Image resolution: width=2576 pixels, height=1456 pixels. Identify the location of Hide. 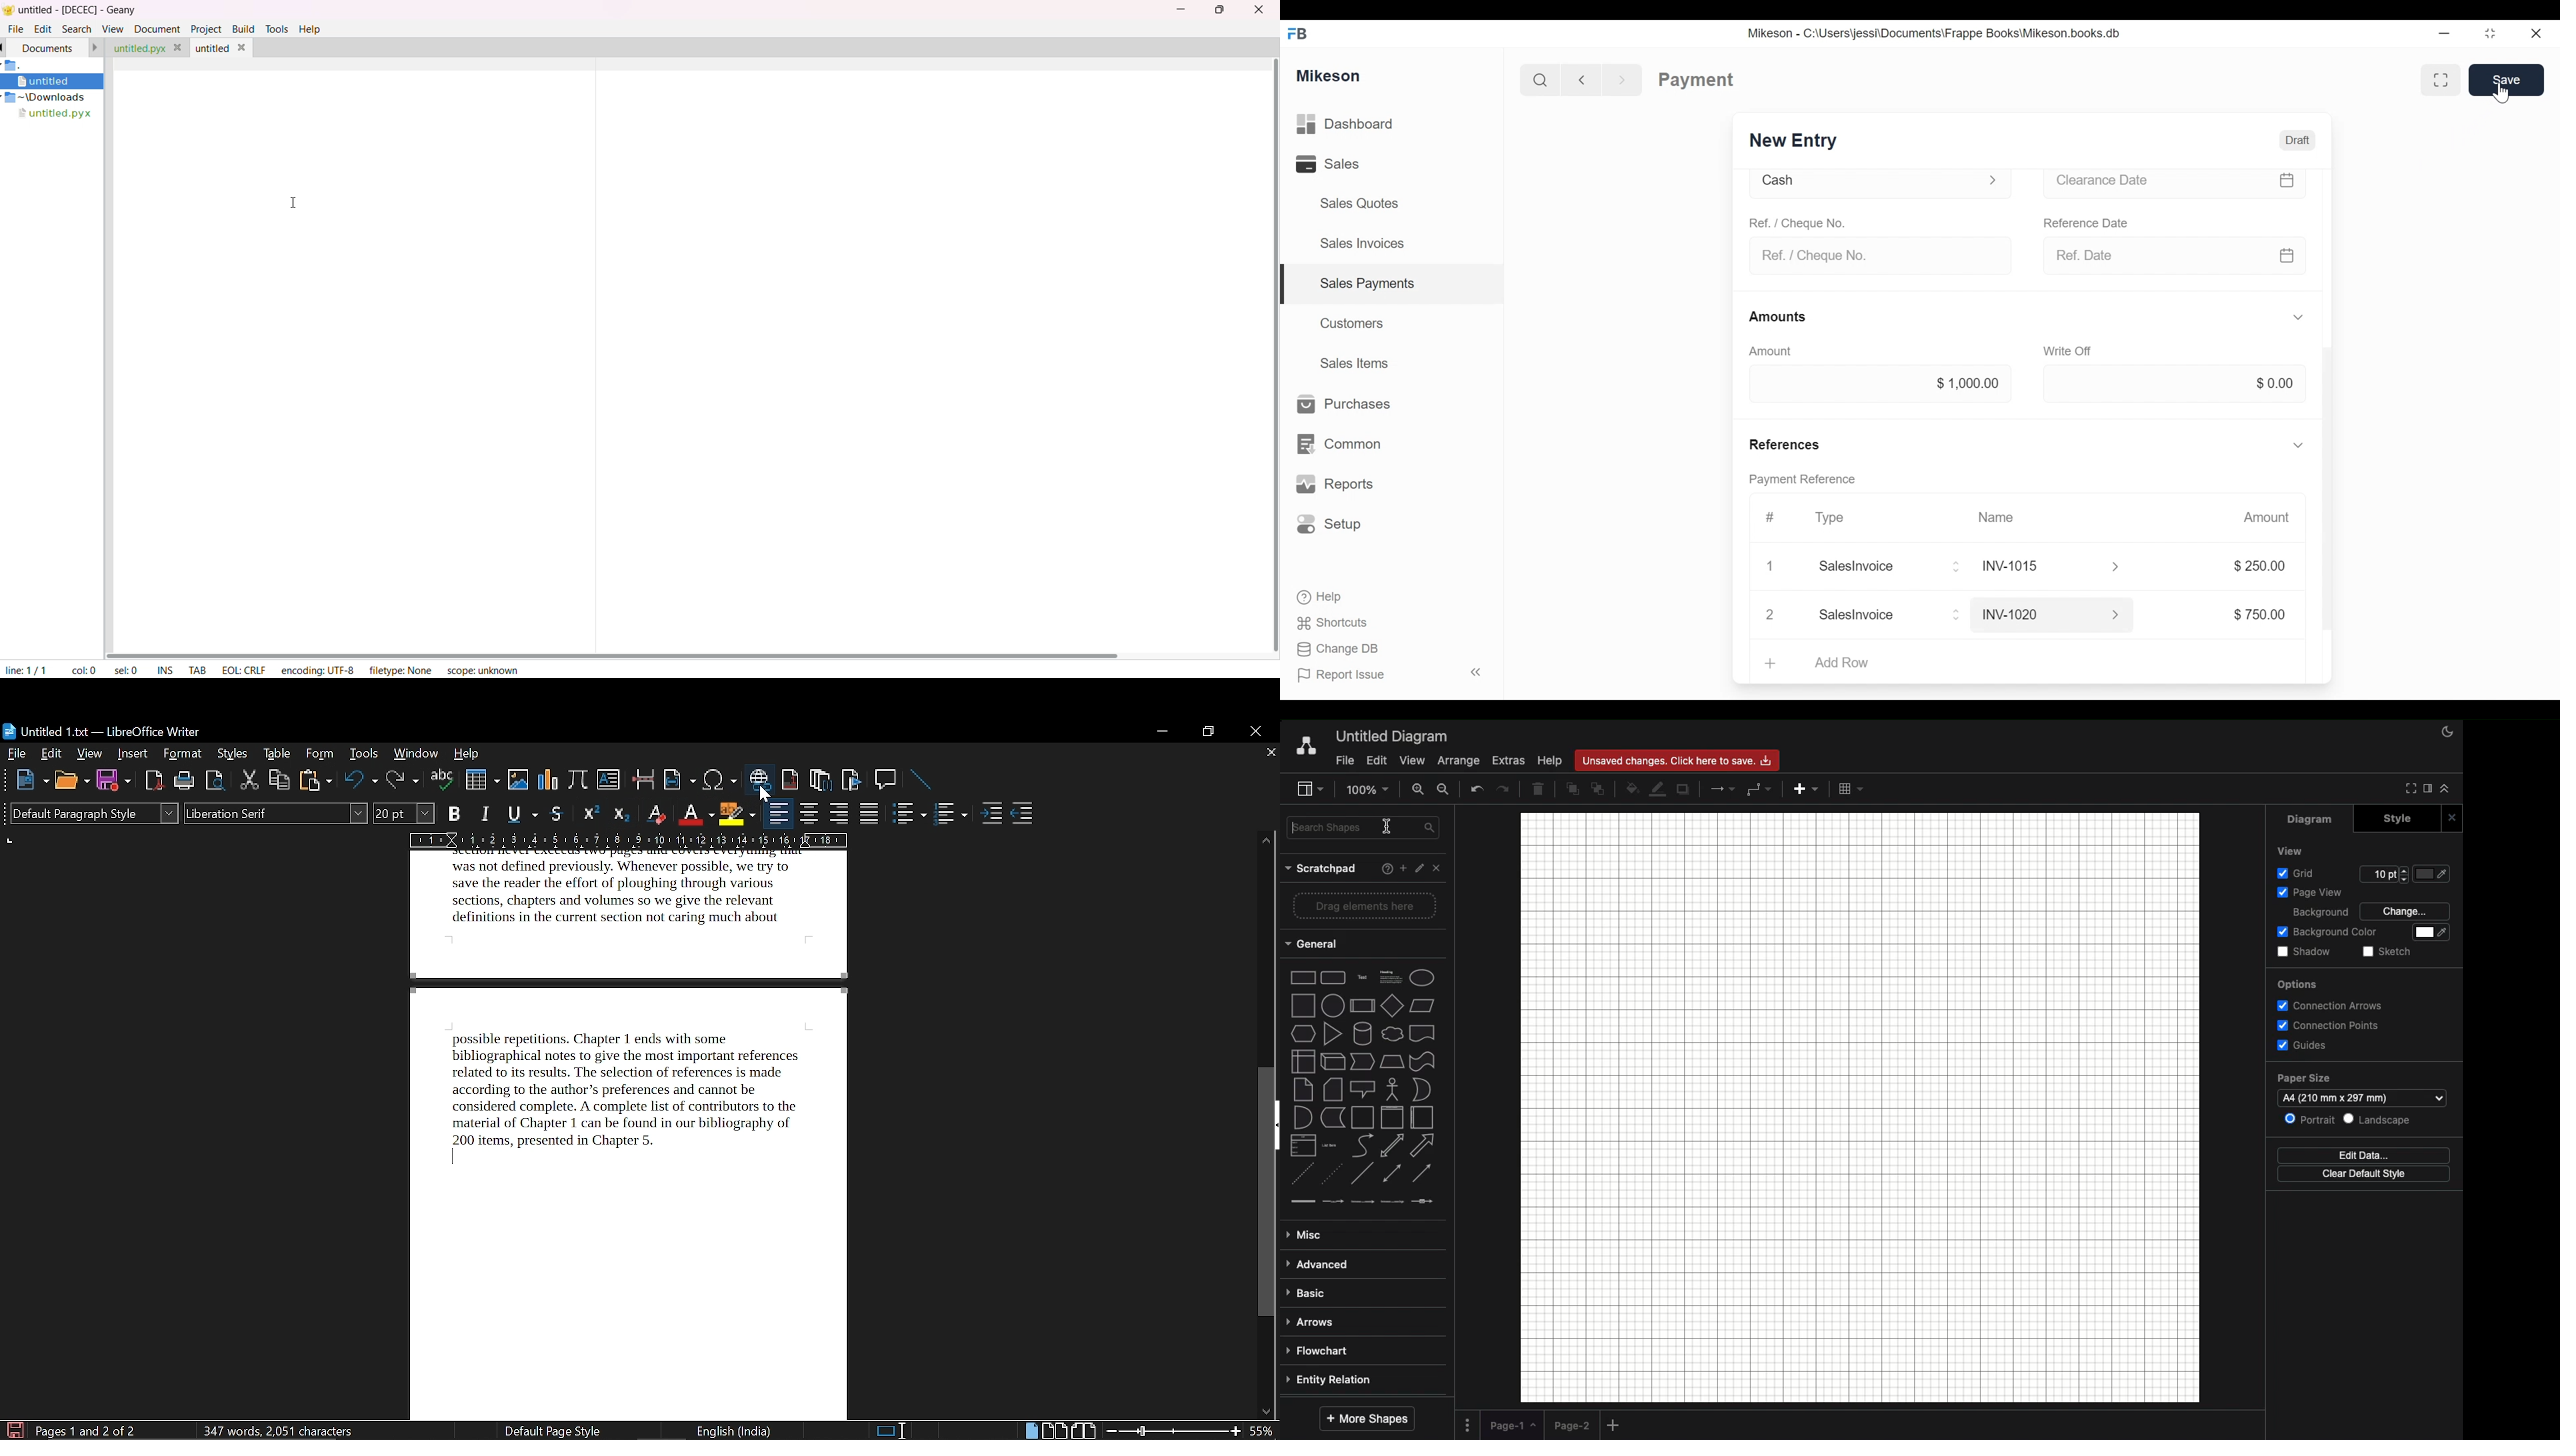
(2298, 317).